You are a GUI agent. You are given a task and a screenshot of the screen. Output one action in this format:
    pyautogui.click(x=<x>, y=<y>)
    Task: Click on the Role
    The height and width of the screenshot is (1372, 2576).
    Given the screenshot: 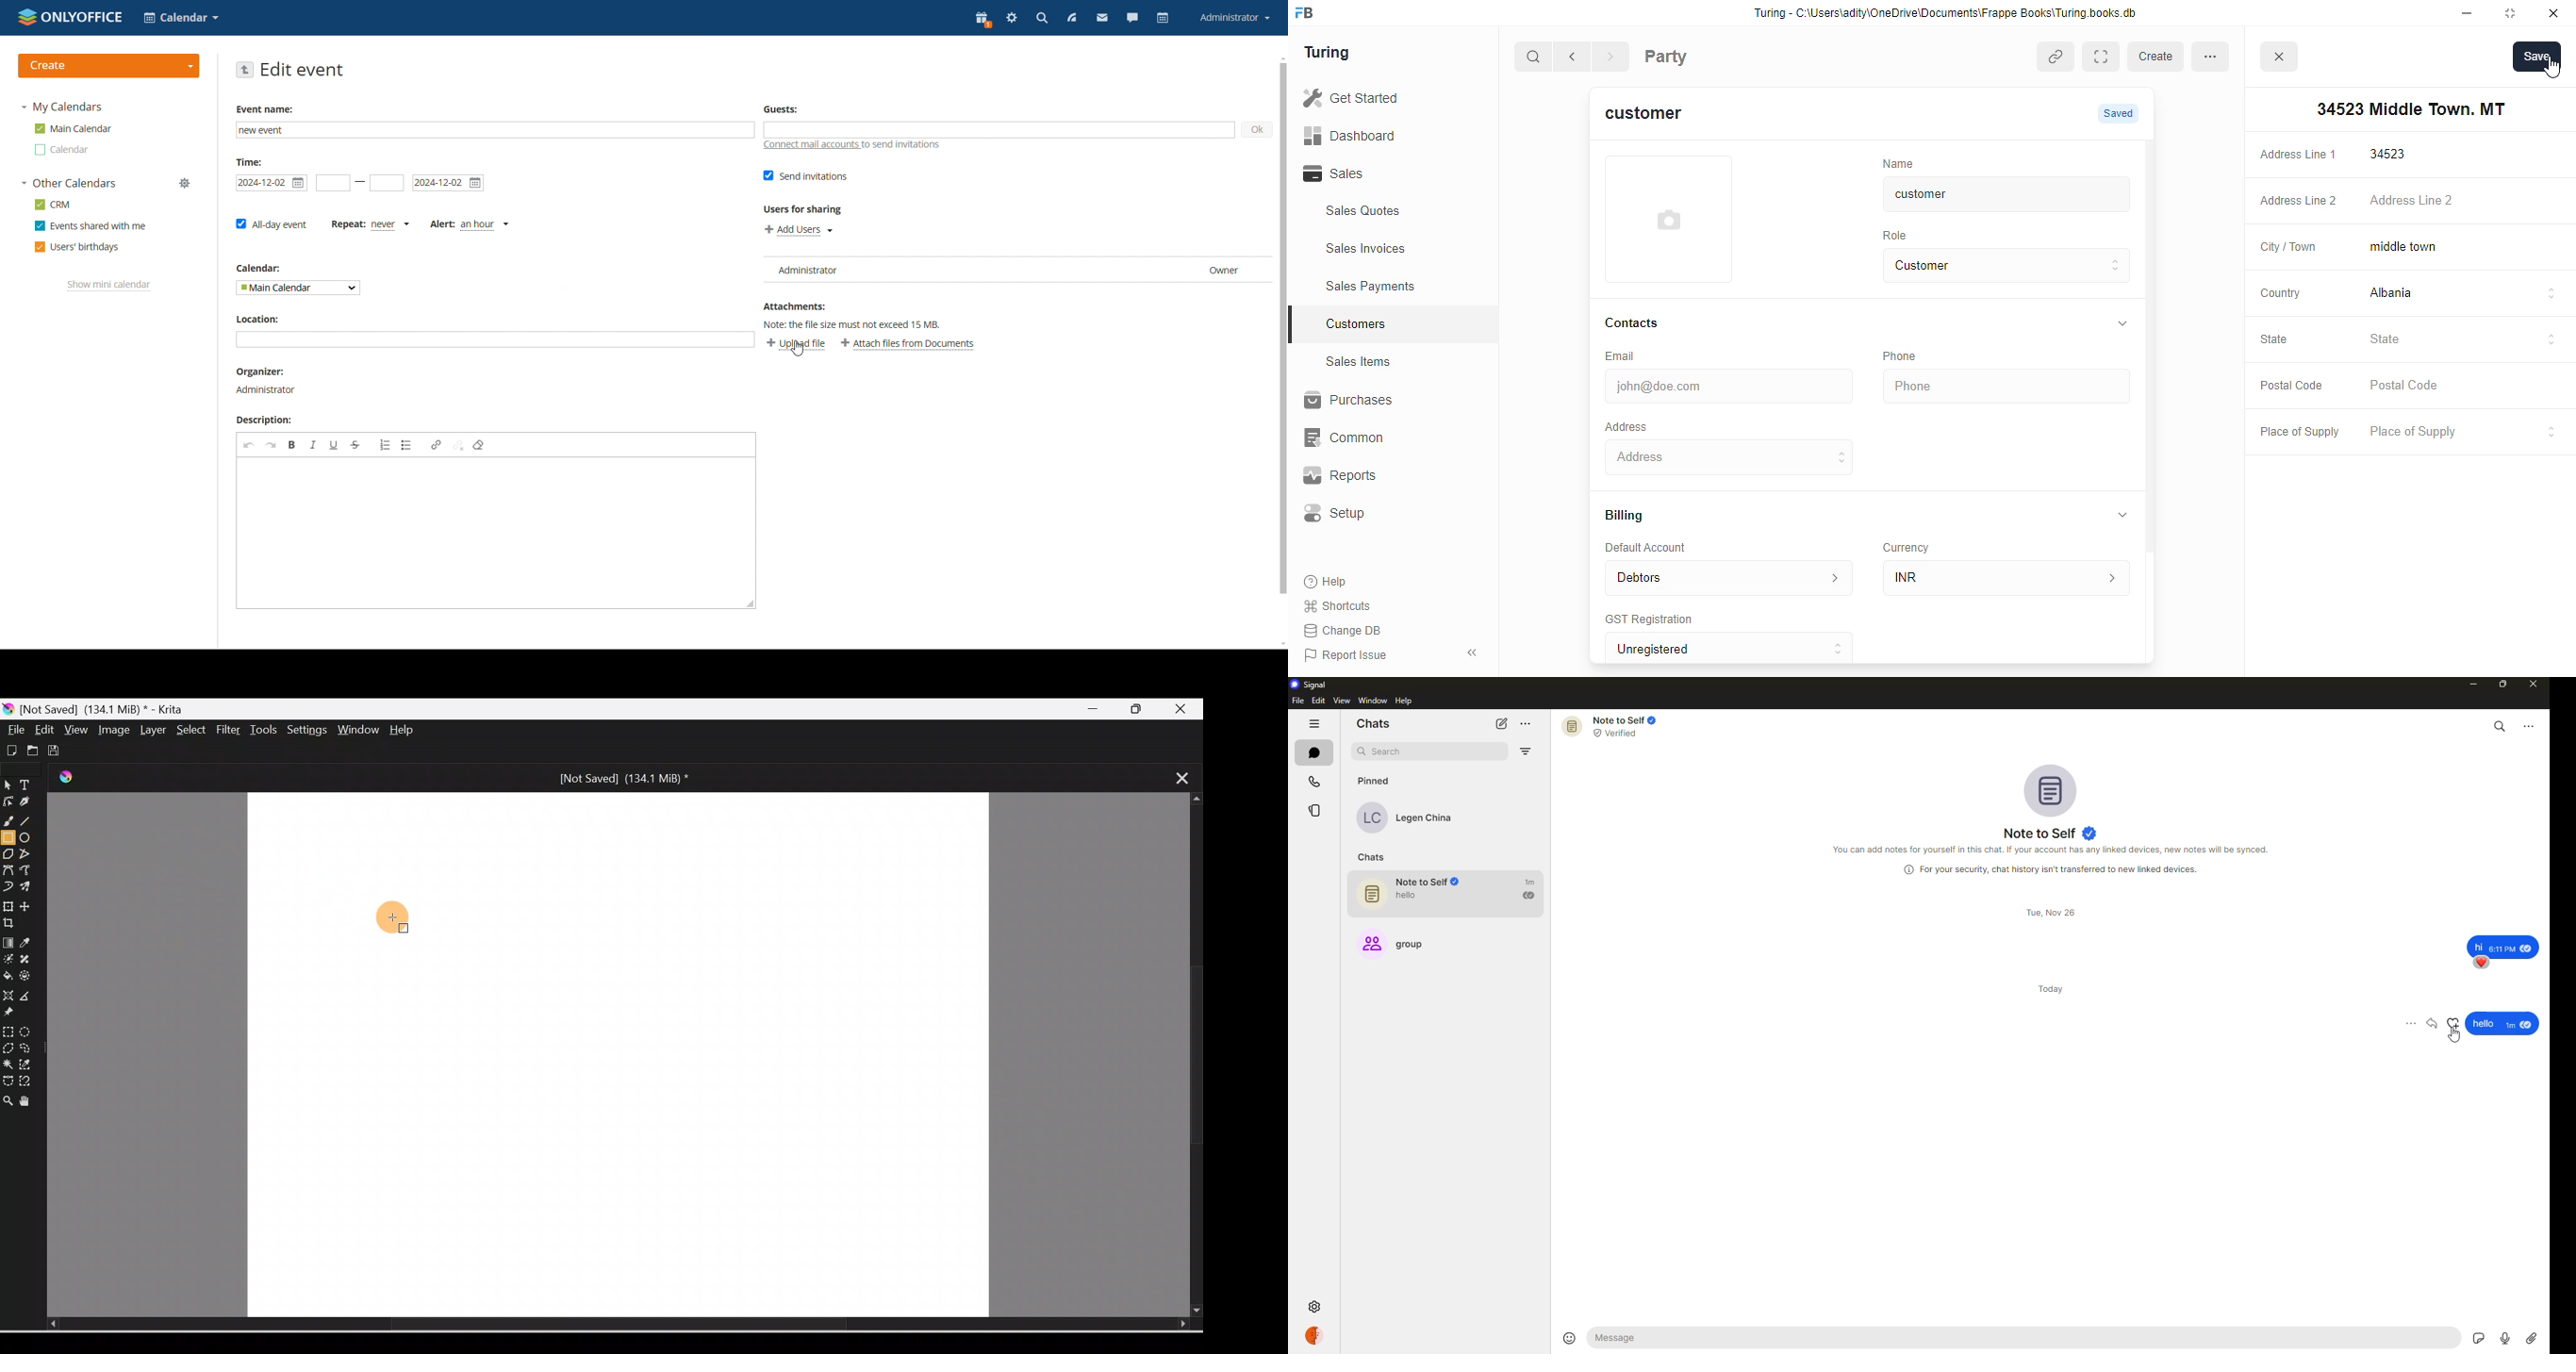 What is the action you would take?
    pyautogui.click(x=1901, y=235)
    